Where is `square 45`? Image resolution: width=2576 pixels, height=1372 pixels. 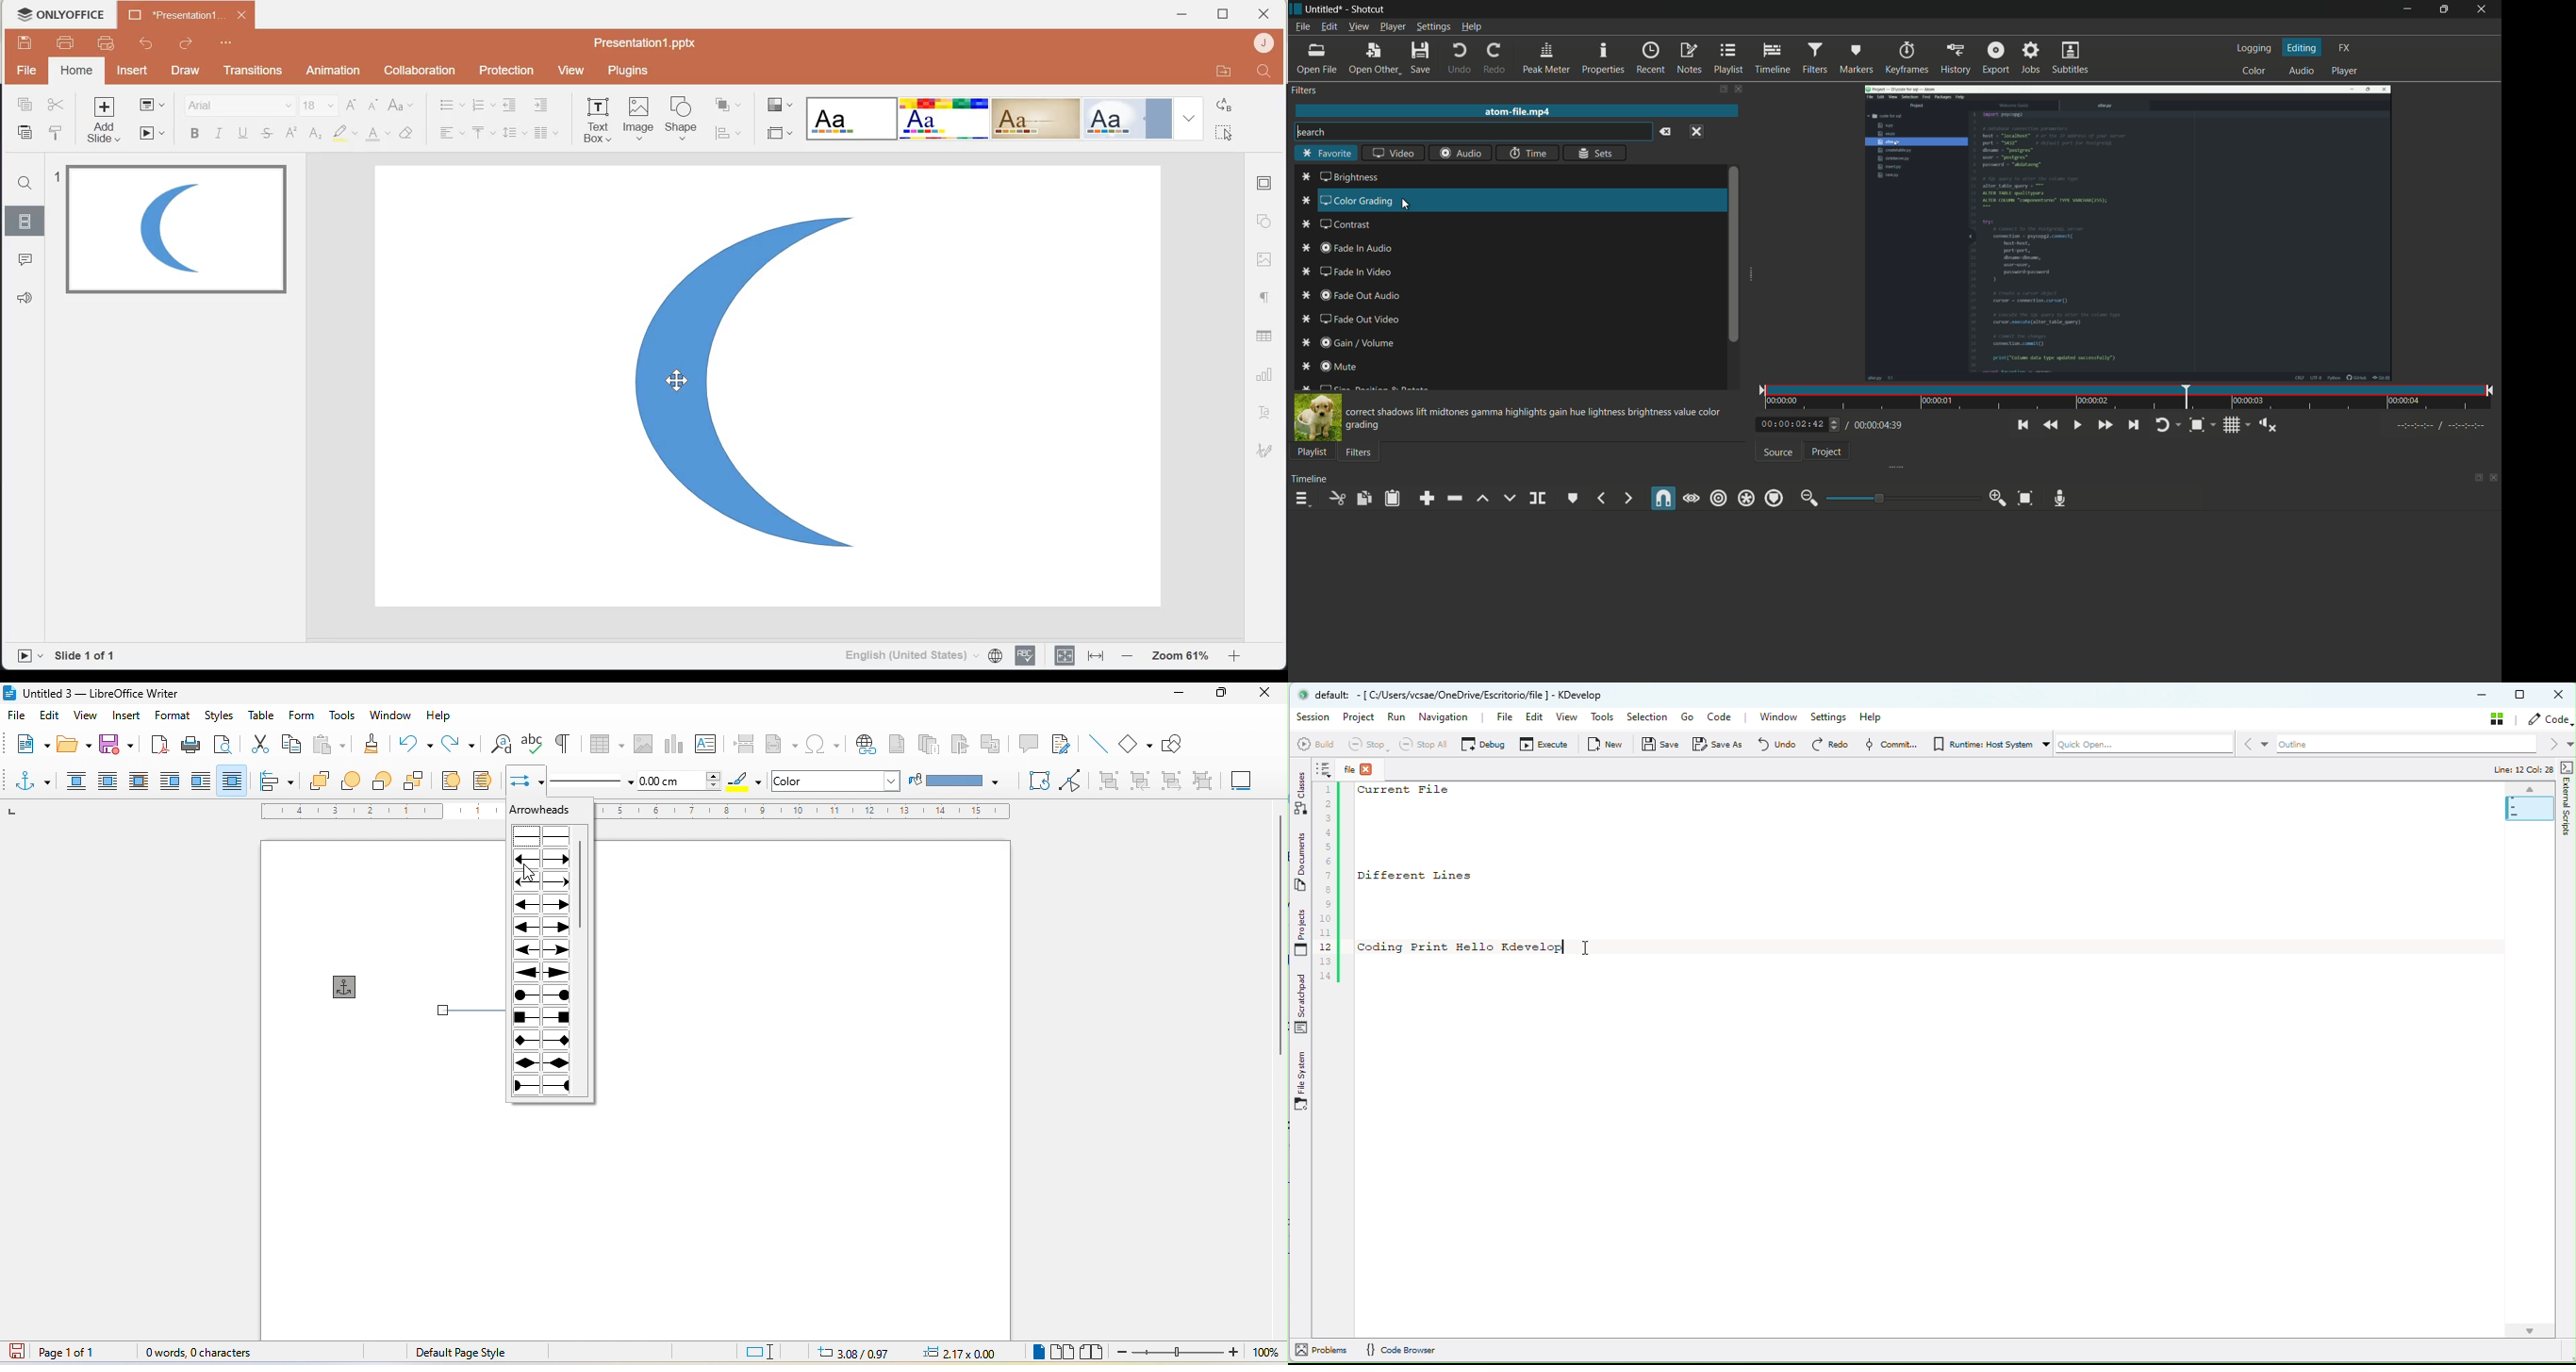 square 45 is located at coordinates (544, 1039).